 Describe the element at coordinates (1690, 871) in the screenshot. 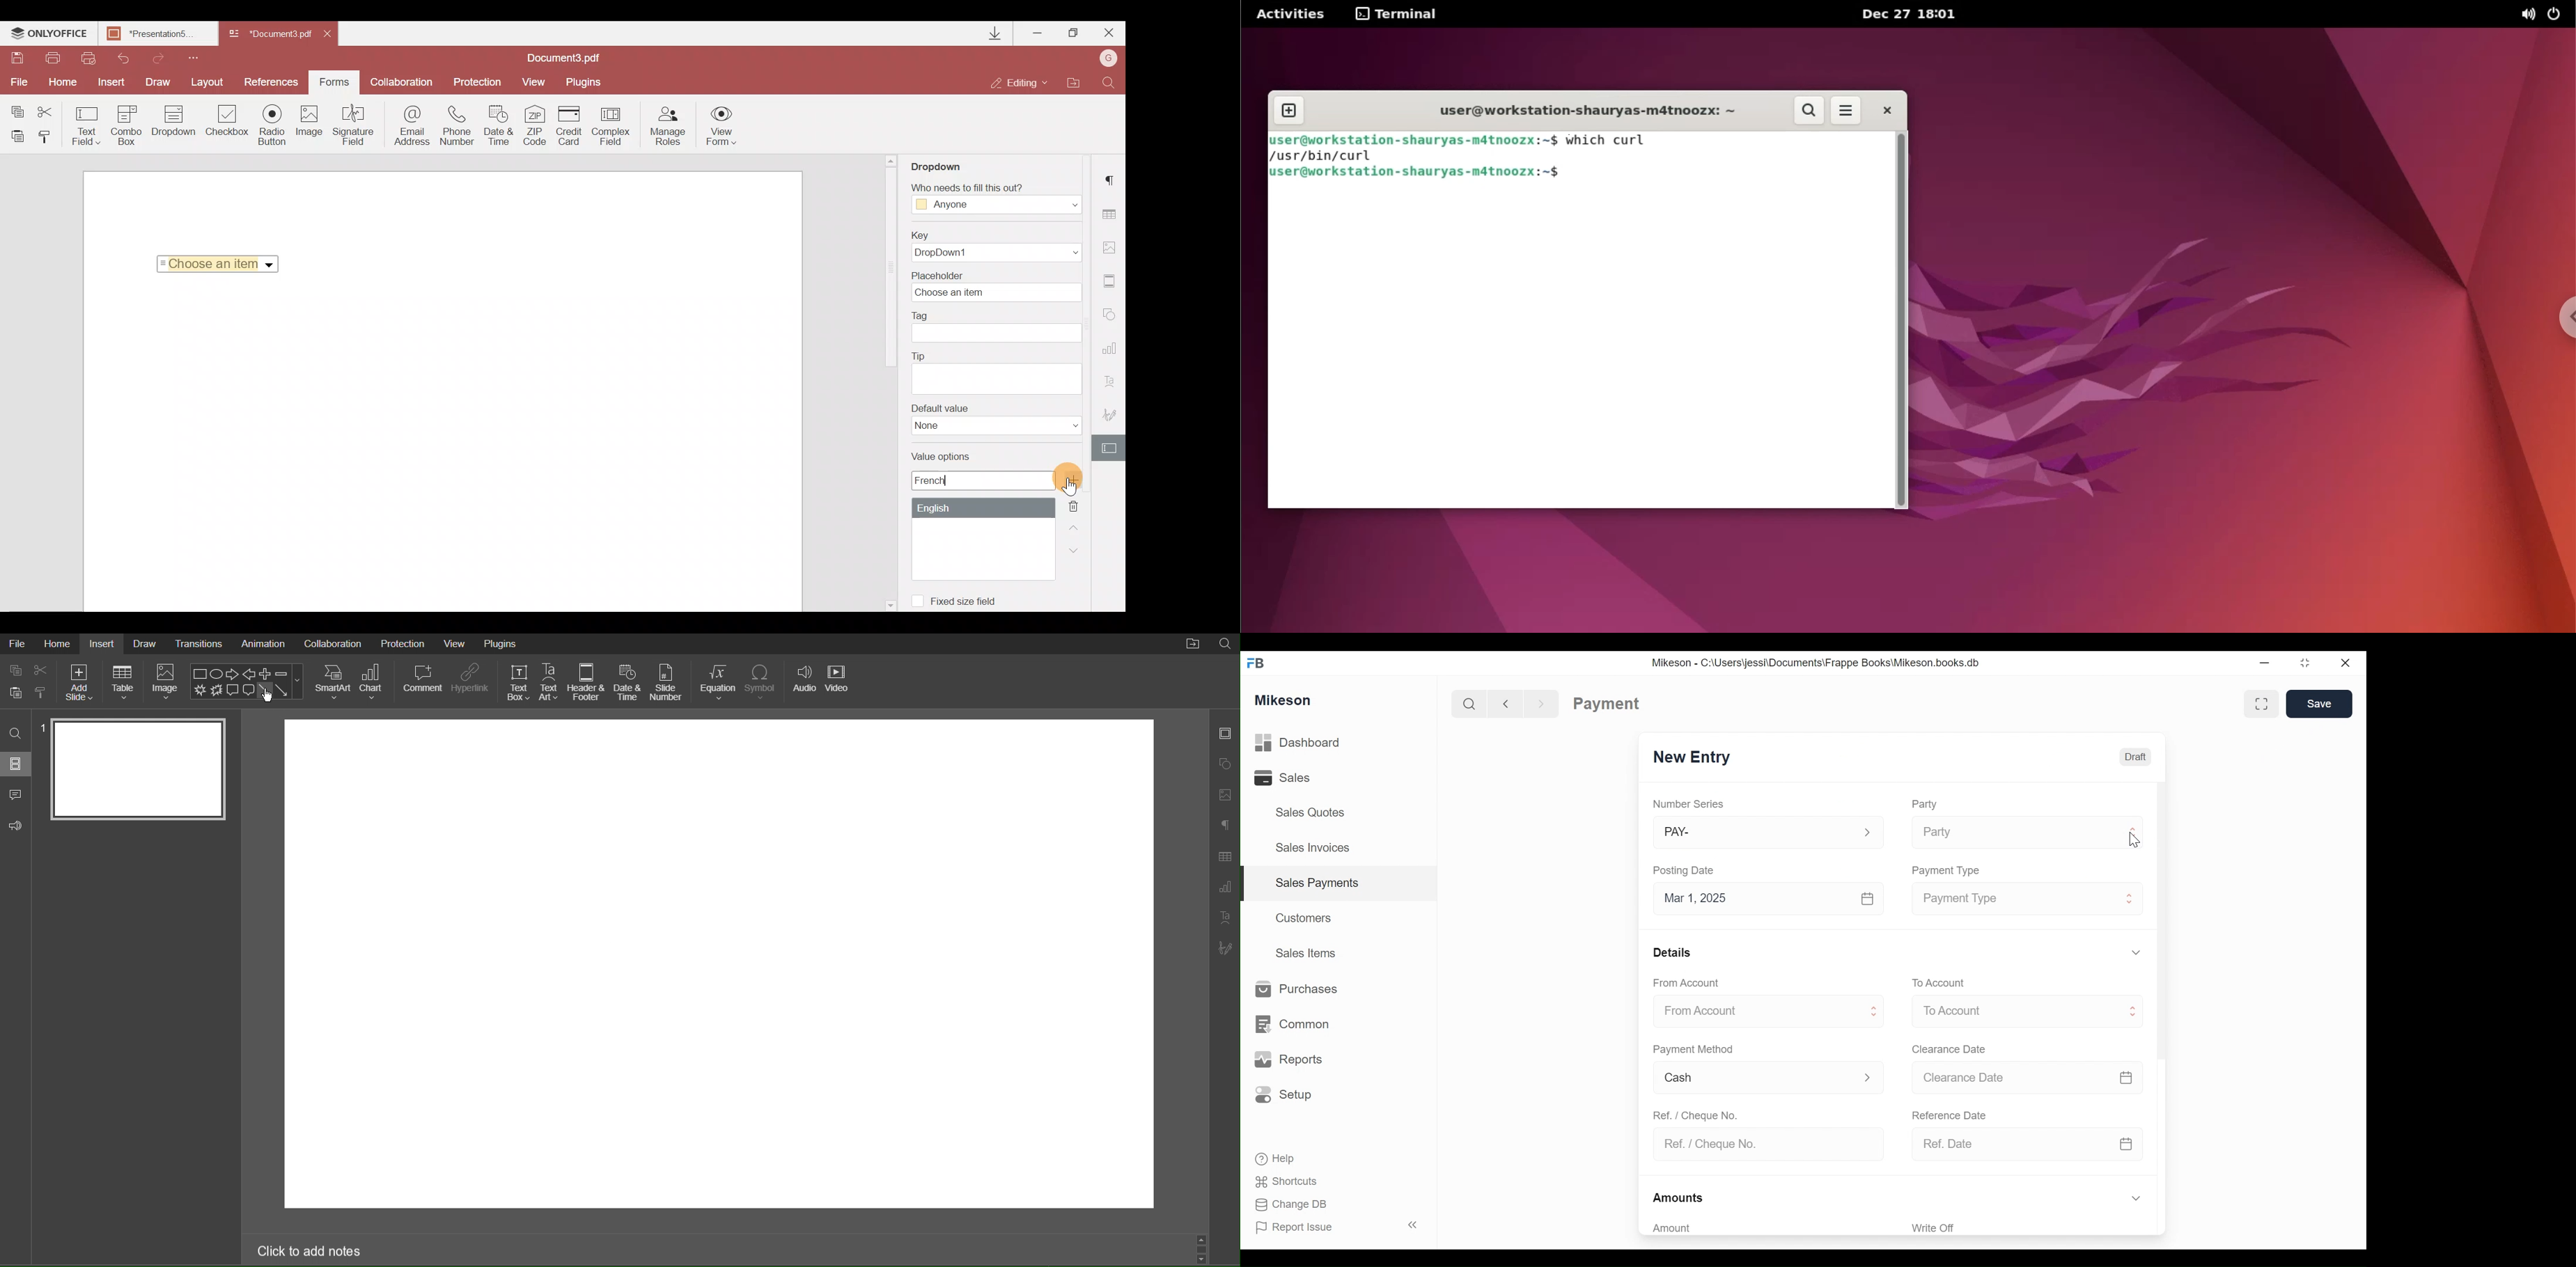

I see `Posting Date` at that location.